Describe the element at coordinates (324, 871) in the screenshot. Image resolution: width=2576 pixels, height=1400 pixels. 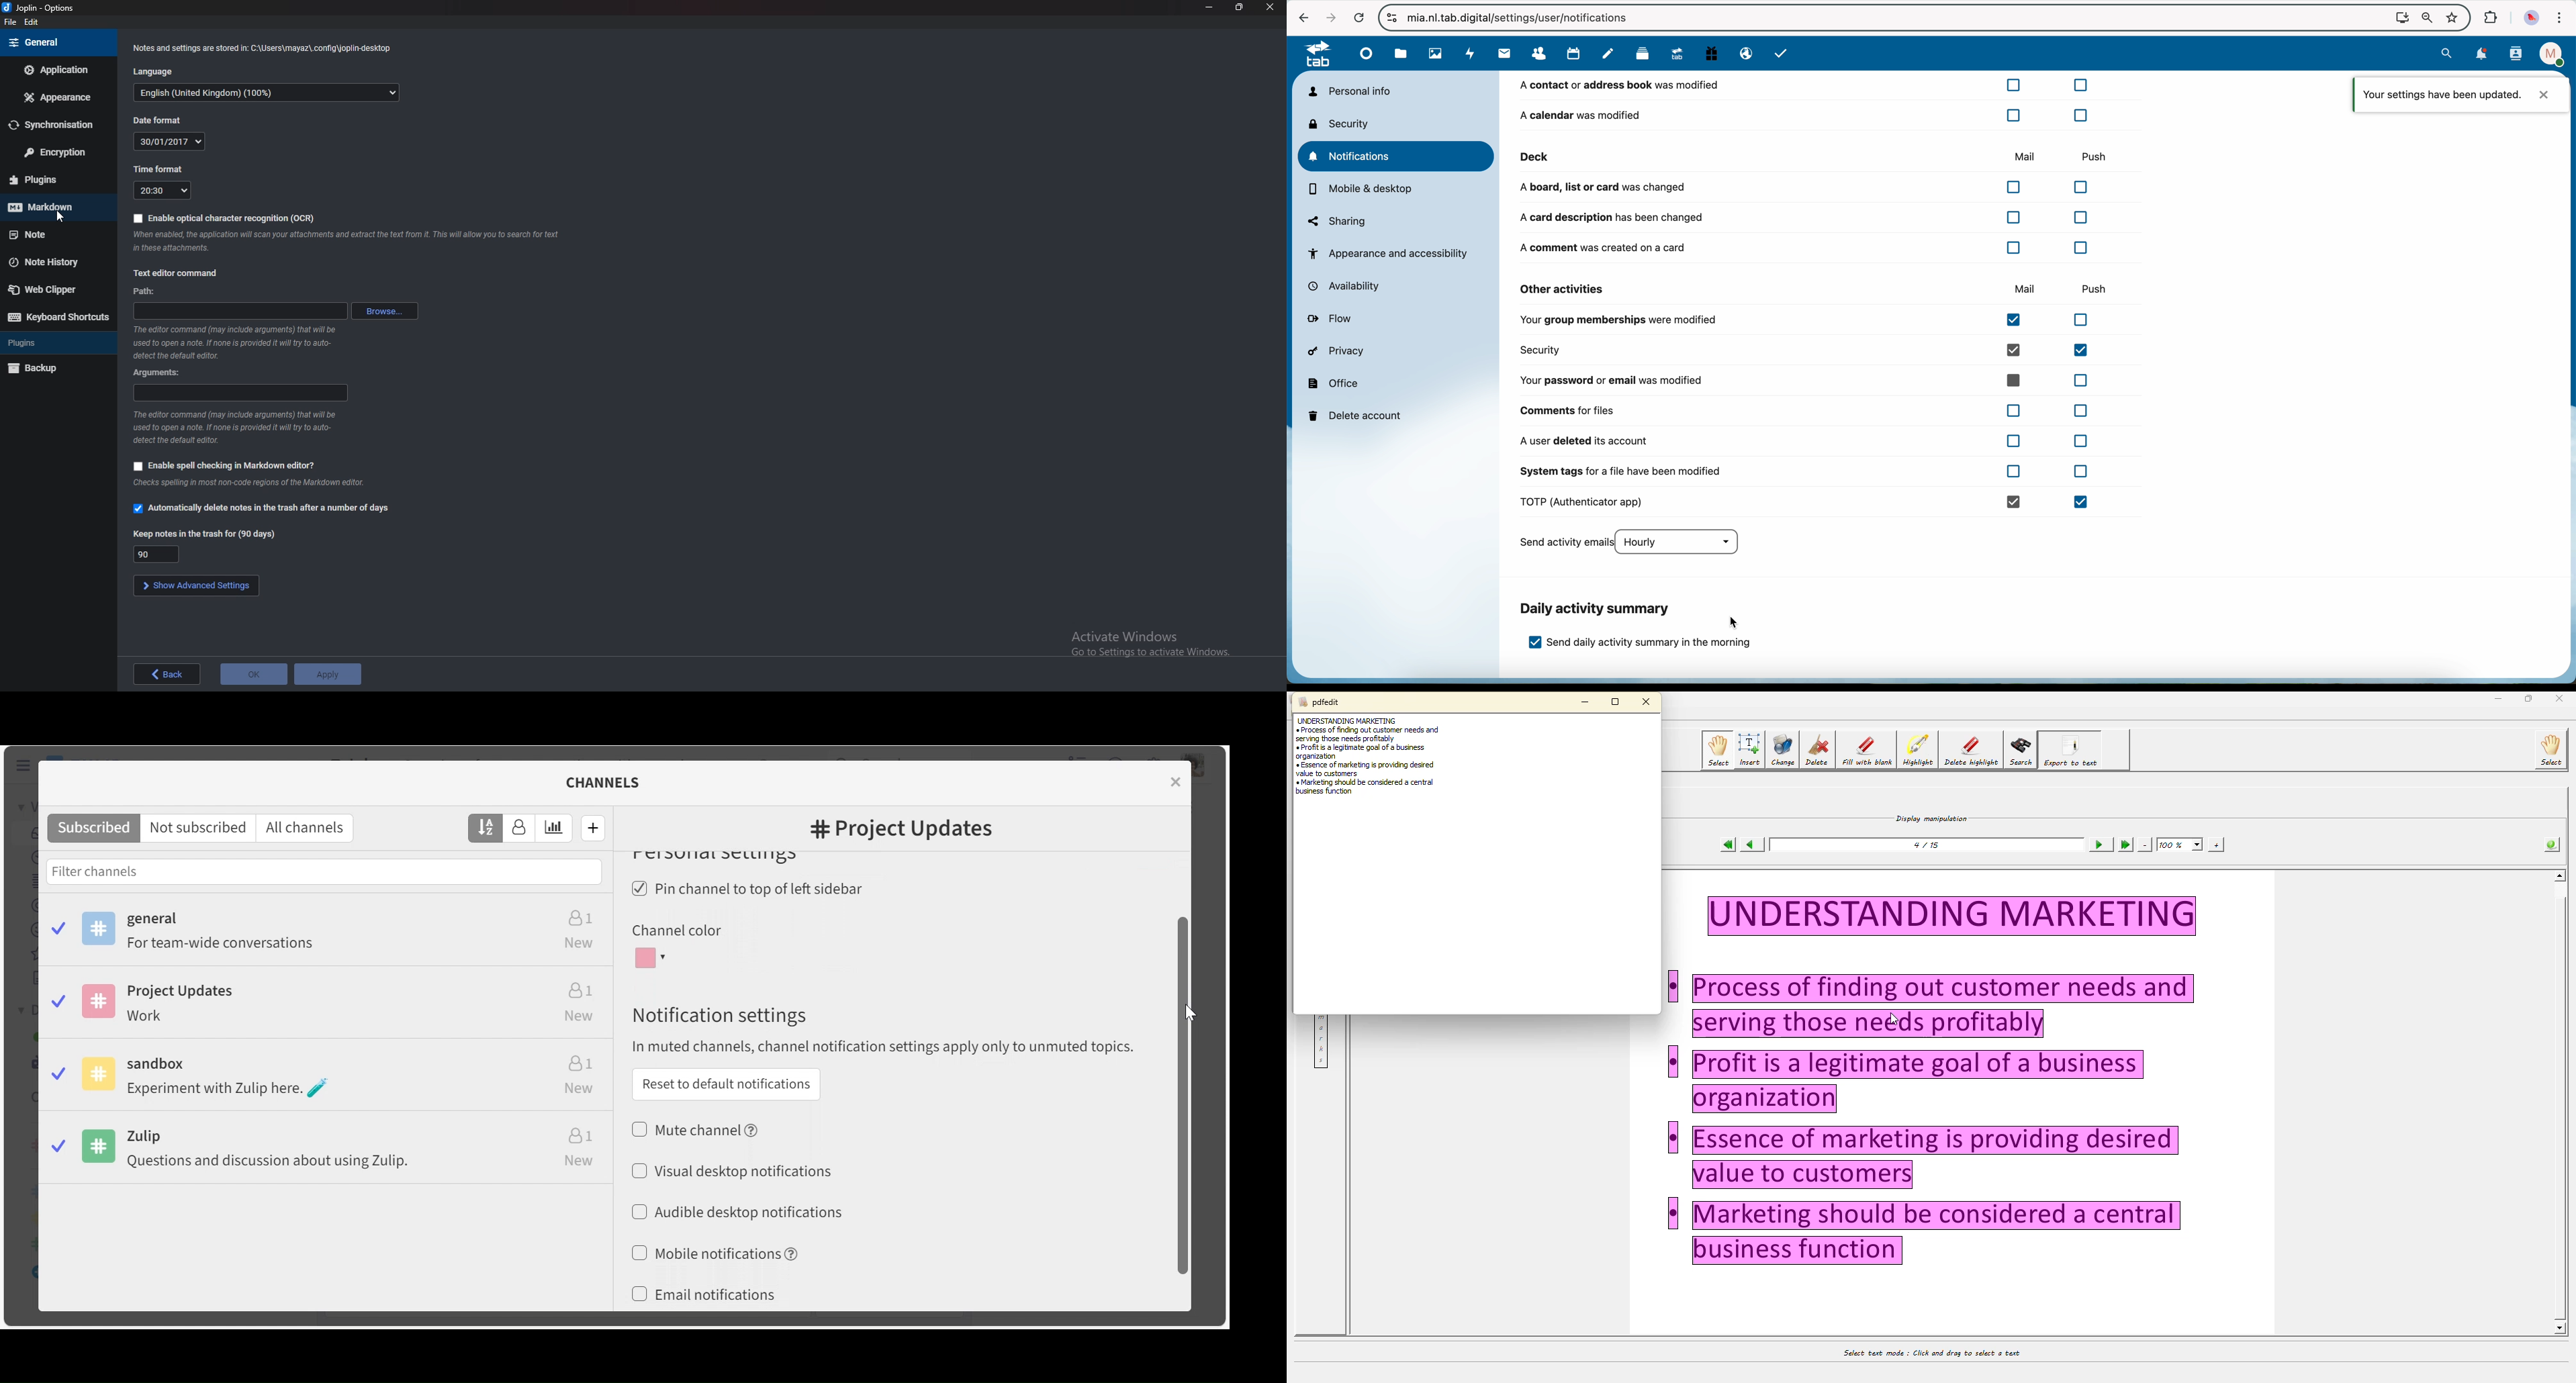
I see `Filter channels` at that location.